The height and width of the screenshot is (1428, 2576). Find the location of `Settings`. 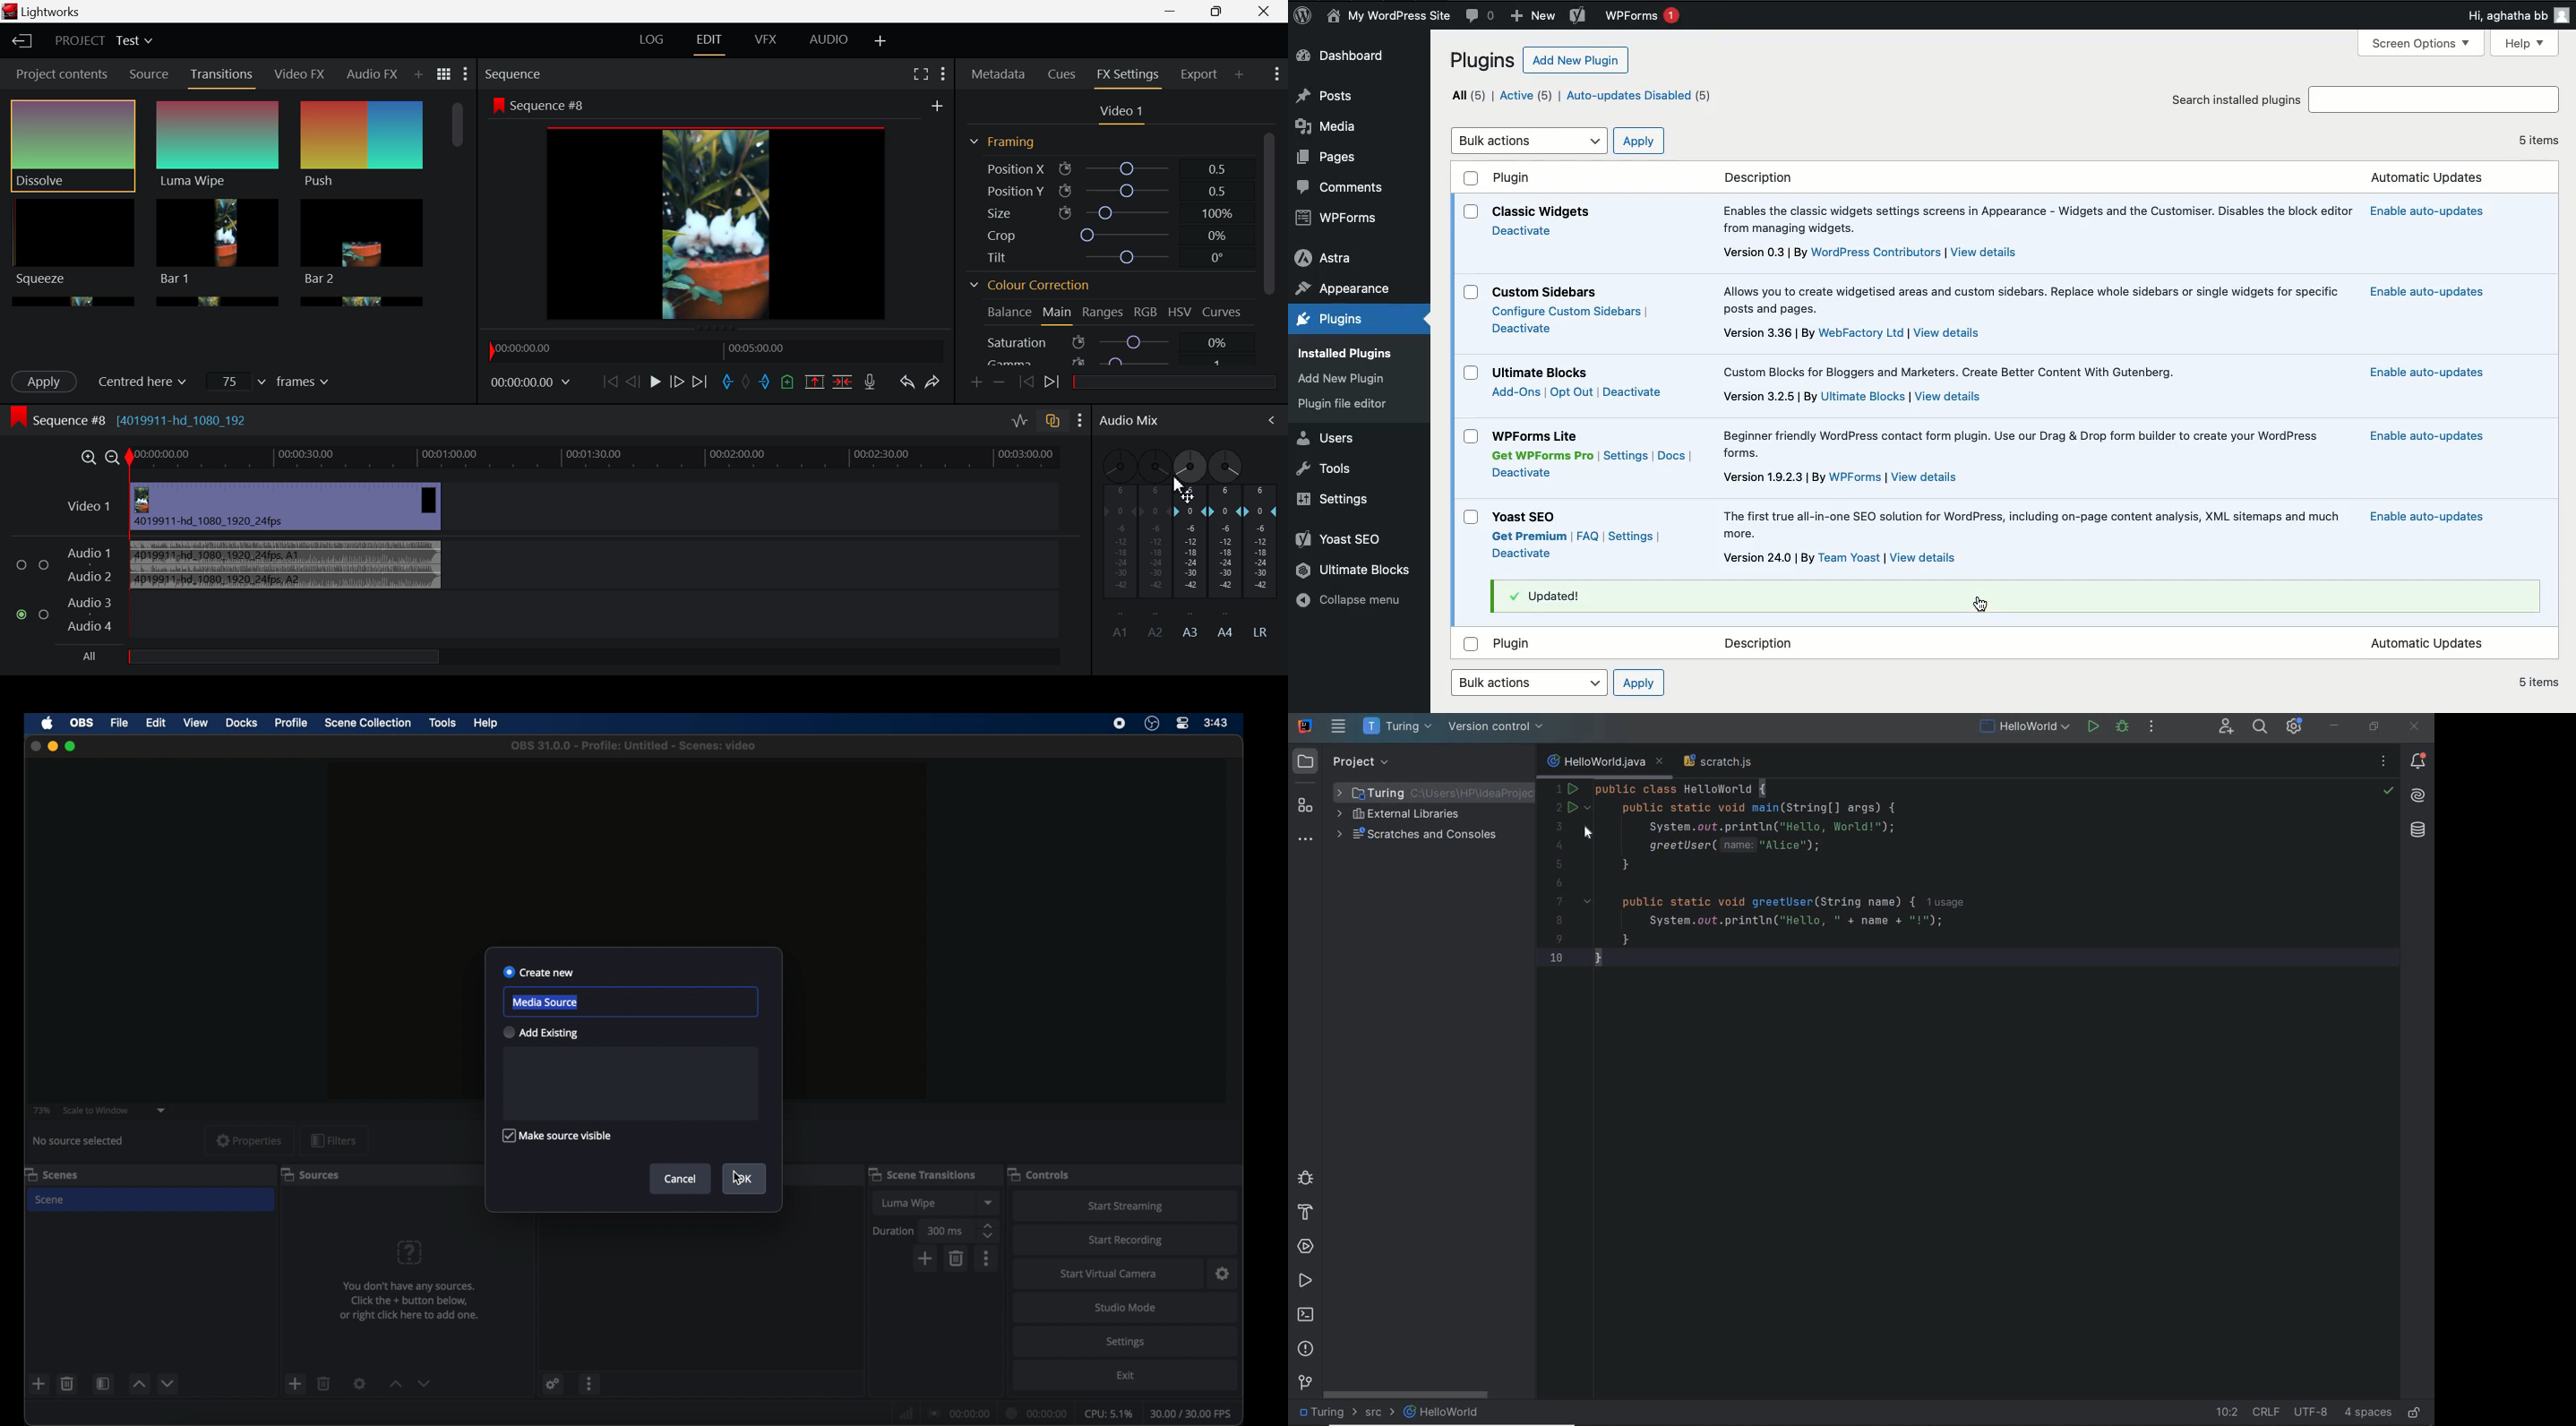

Settings is located at coordinates (1627, 455).